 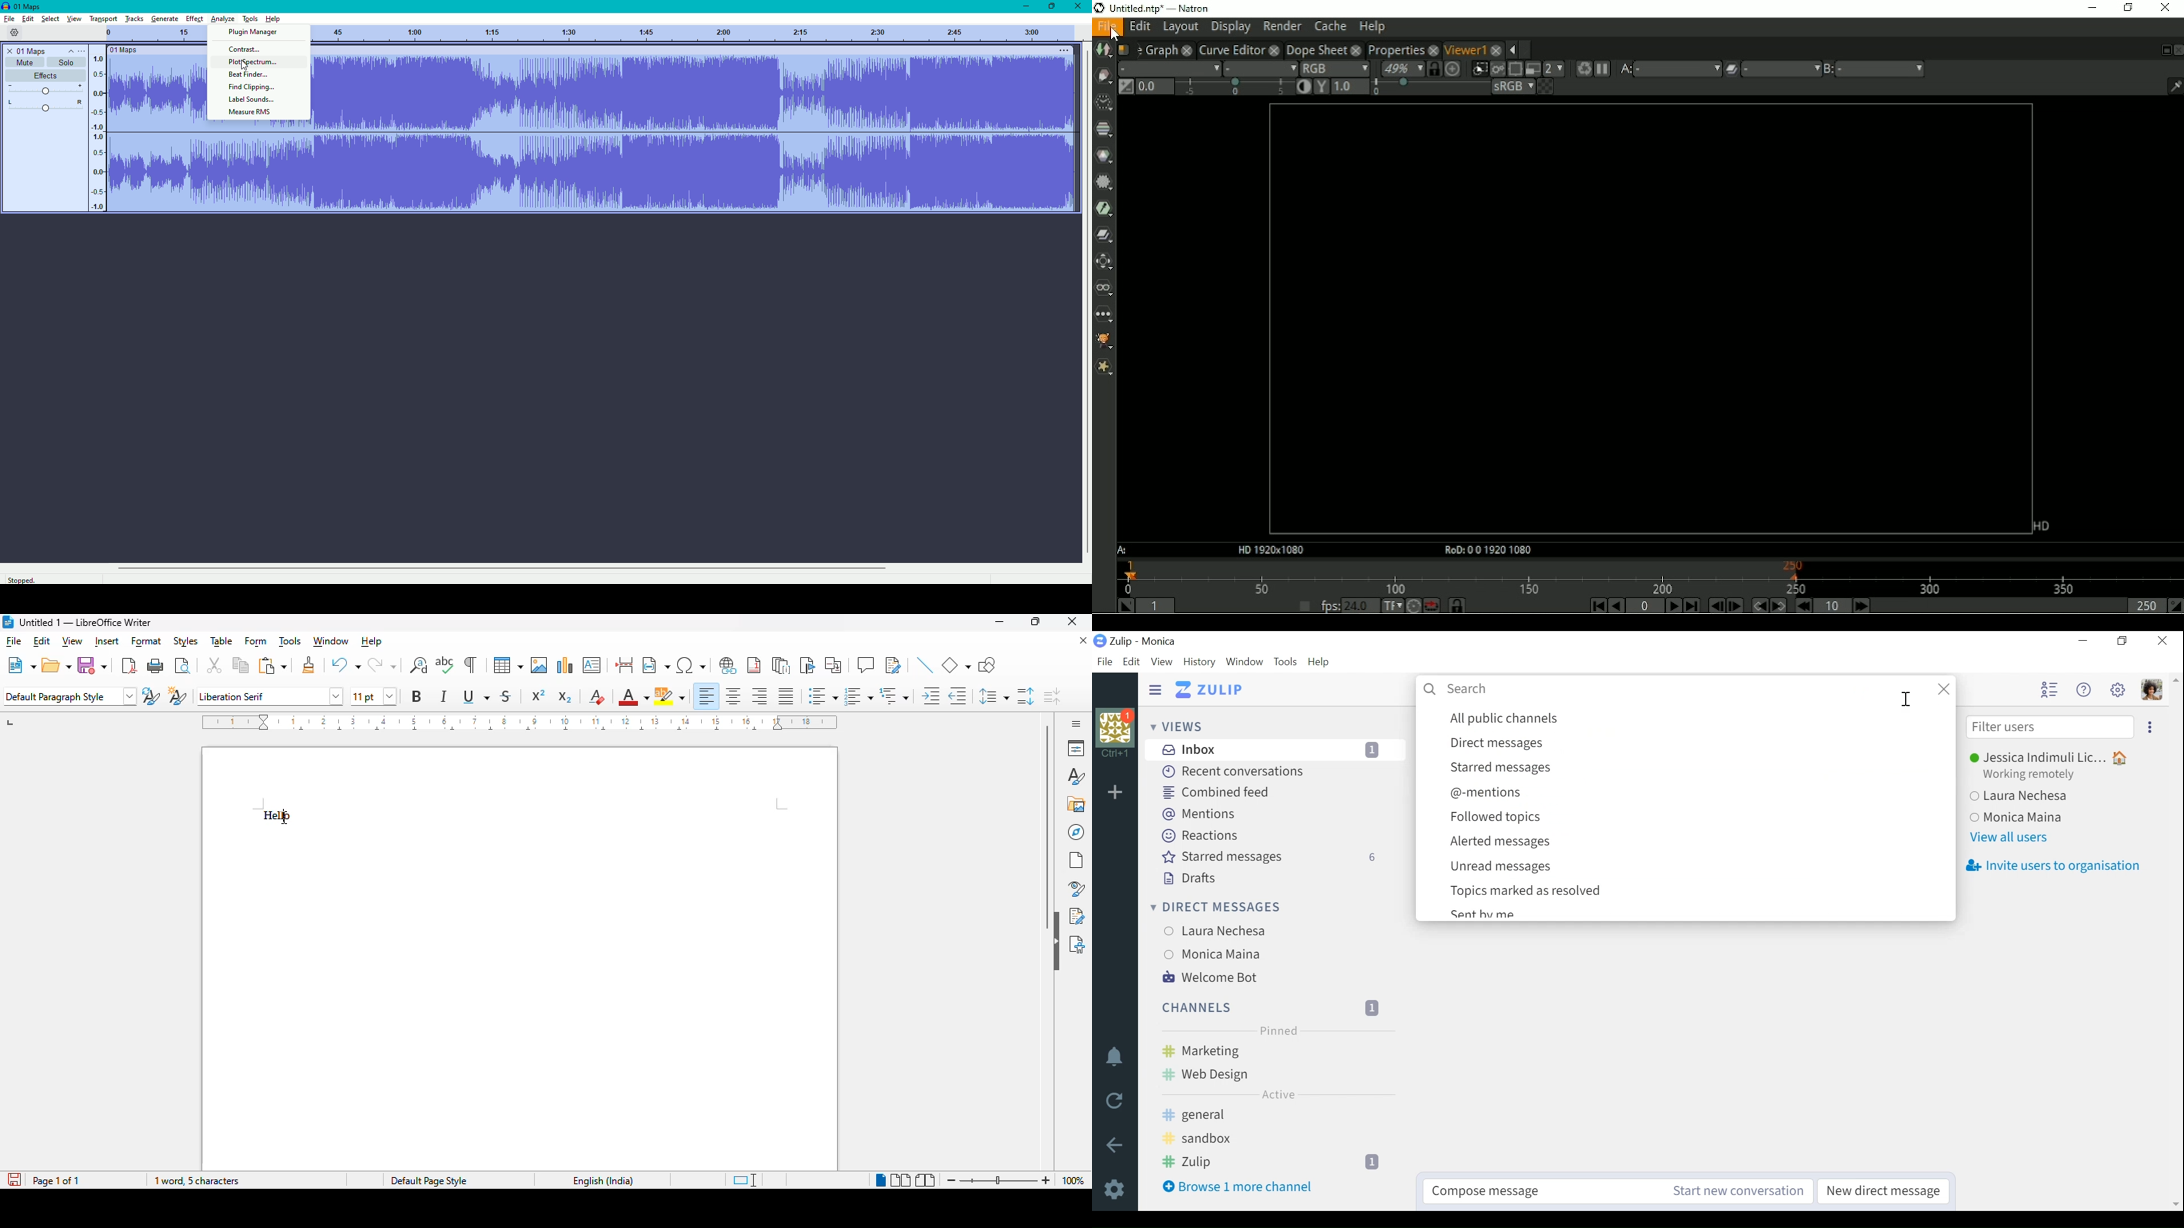 What do you see at coordinates (2052, 728) in the screenshot?
I see `Filter users` at bounding box center [2052, 728].